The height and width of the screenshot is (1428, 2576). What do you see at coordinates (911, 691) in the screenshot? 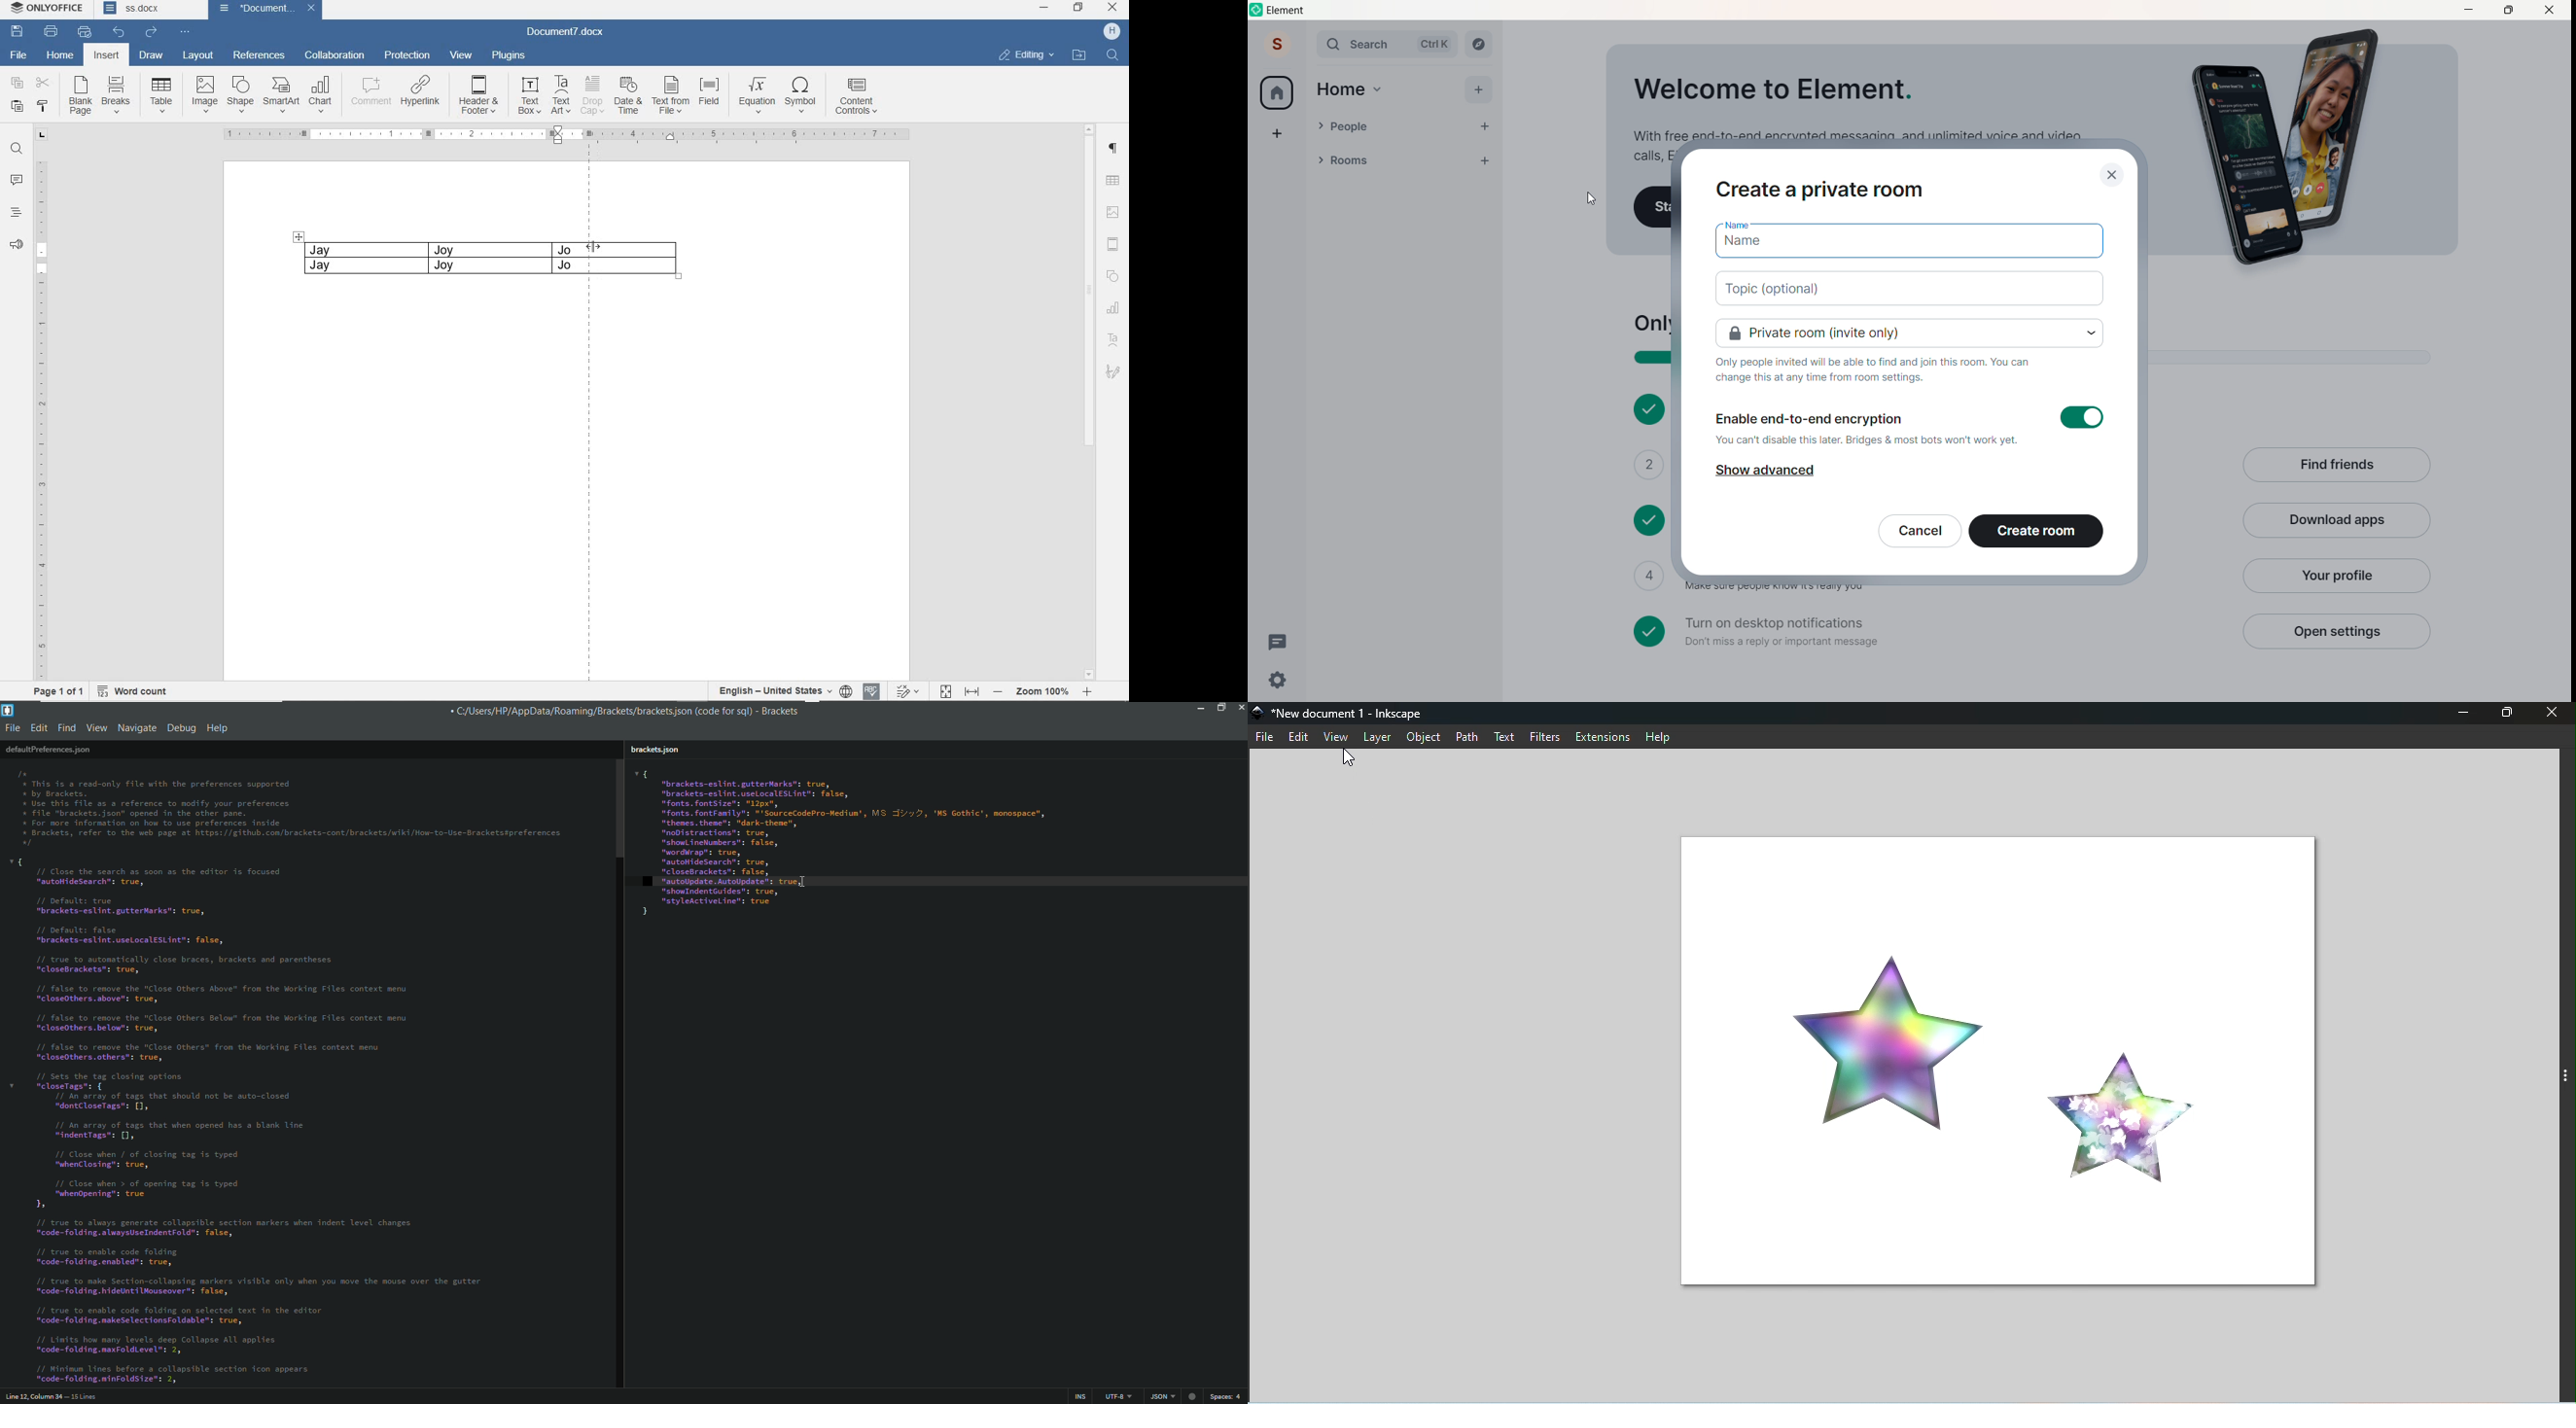
I see `TRACK CHANGES` at bounding box center [911, 691].